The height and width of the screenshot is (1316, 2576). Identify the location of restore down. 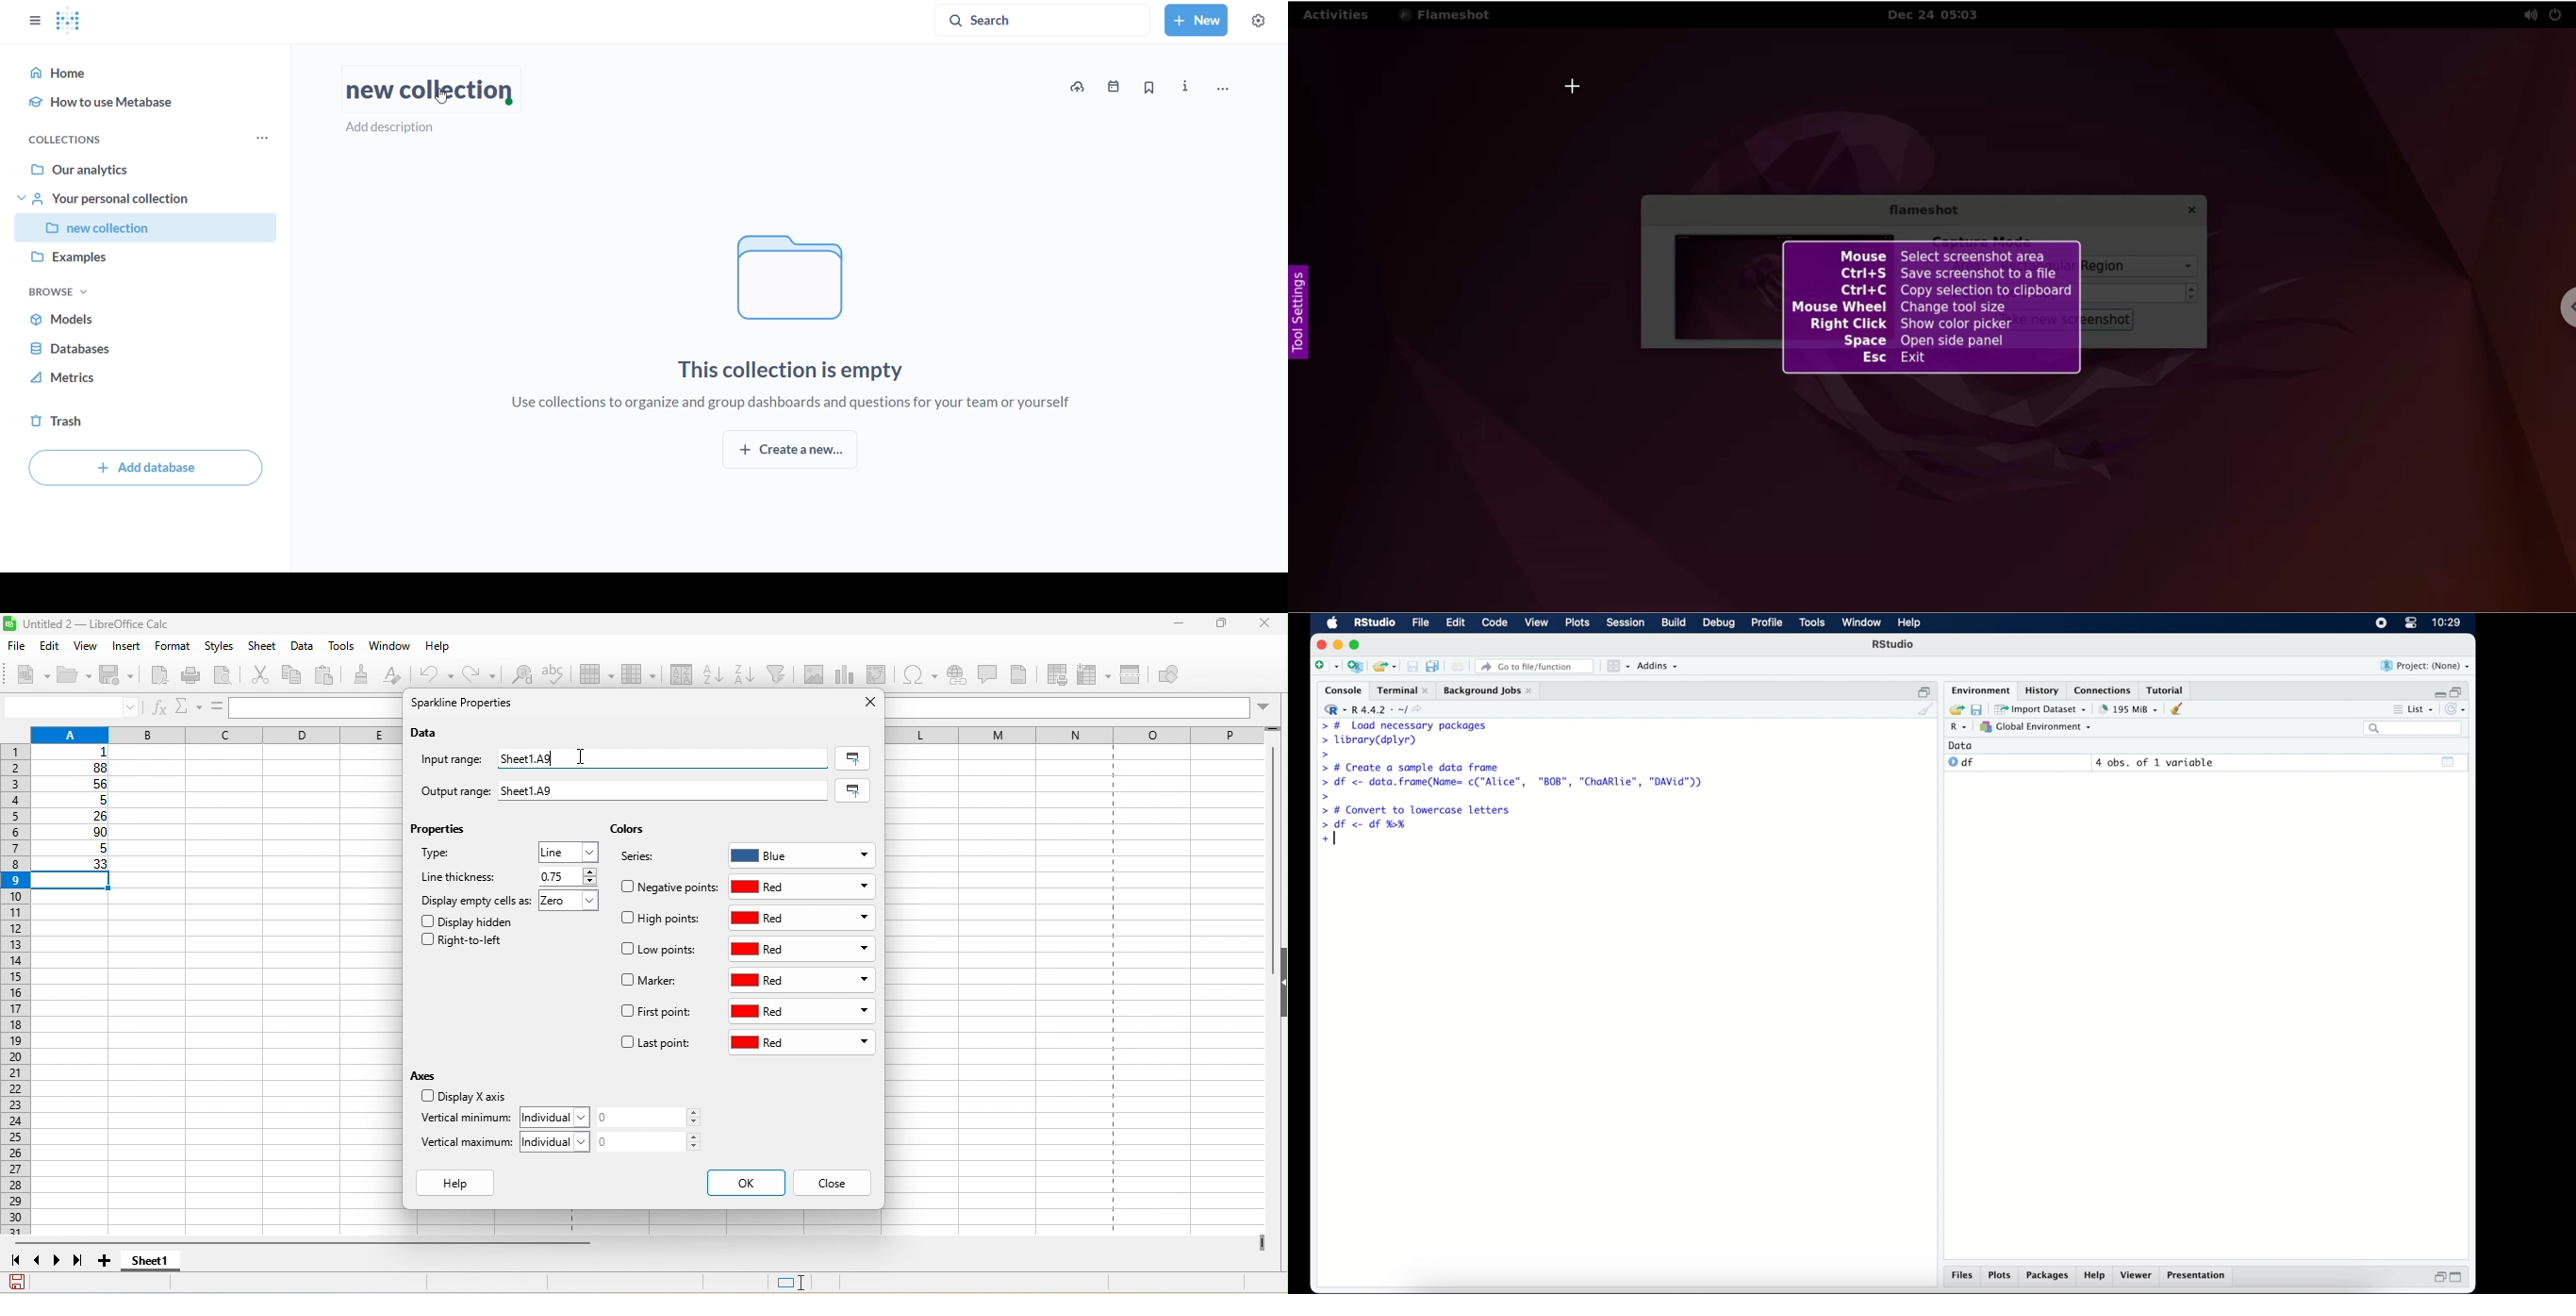
(1925, 691).